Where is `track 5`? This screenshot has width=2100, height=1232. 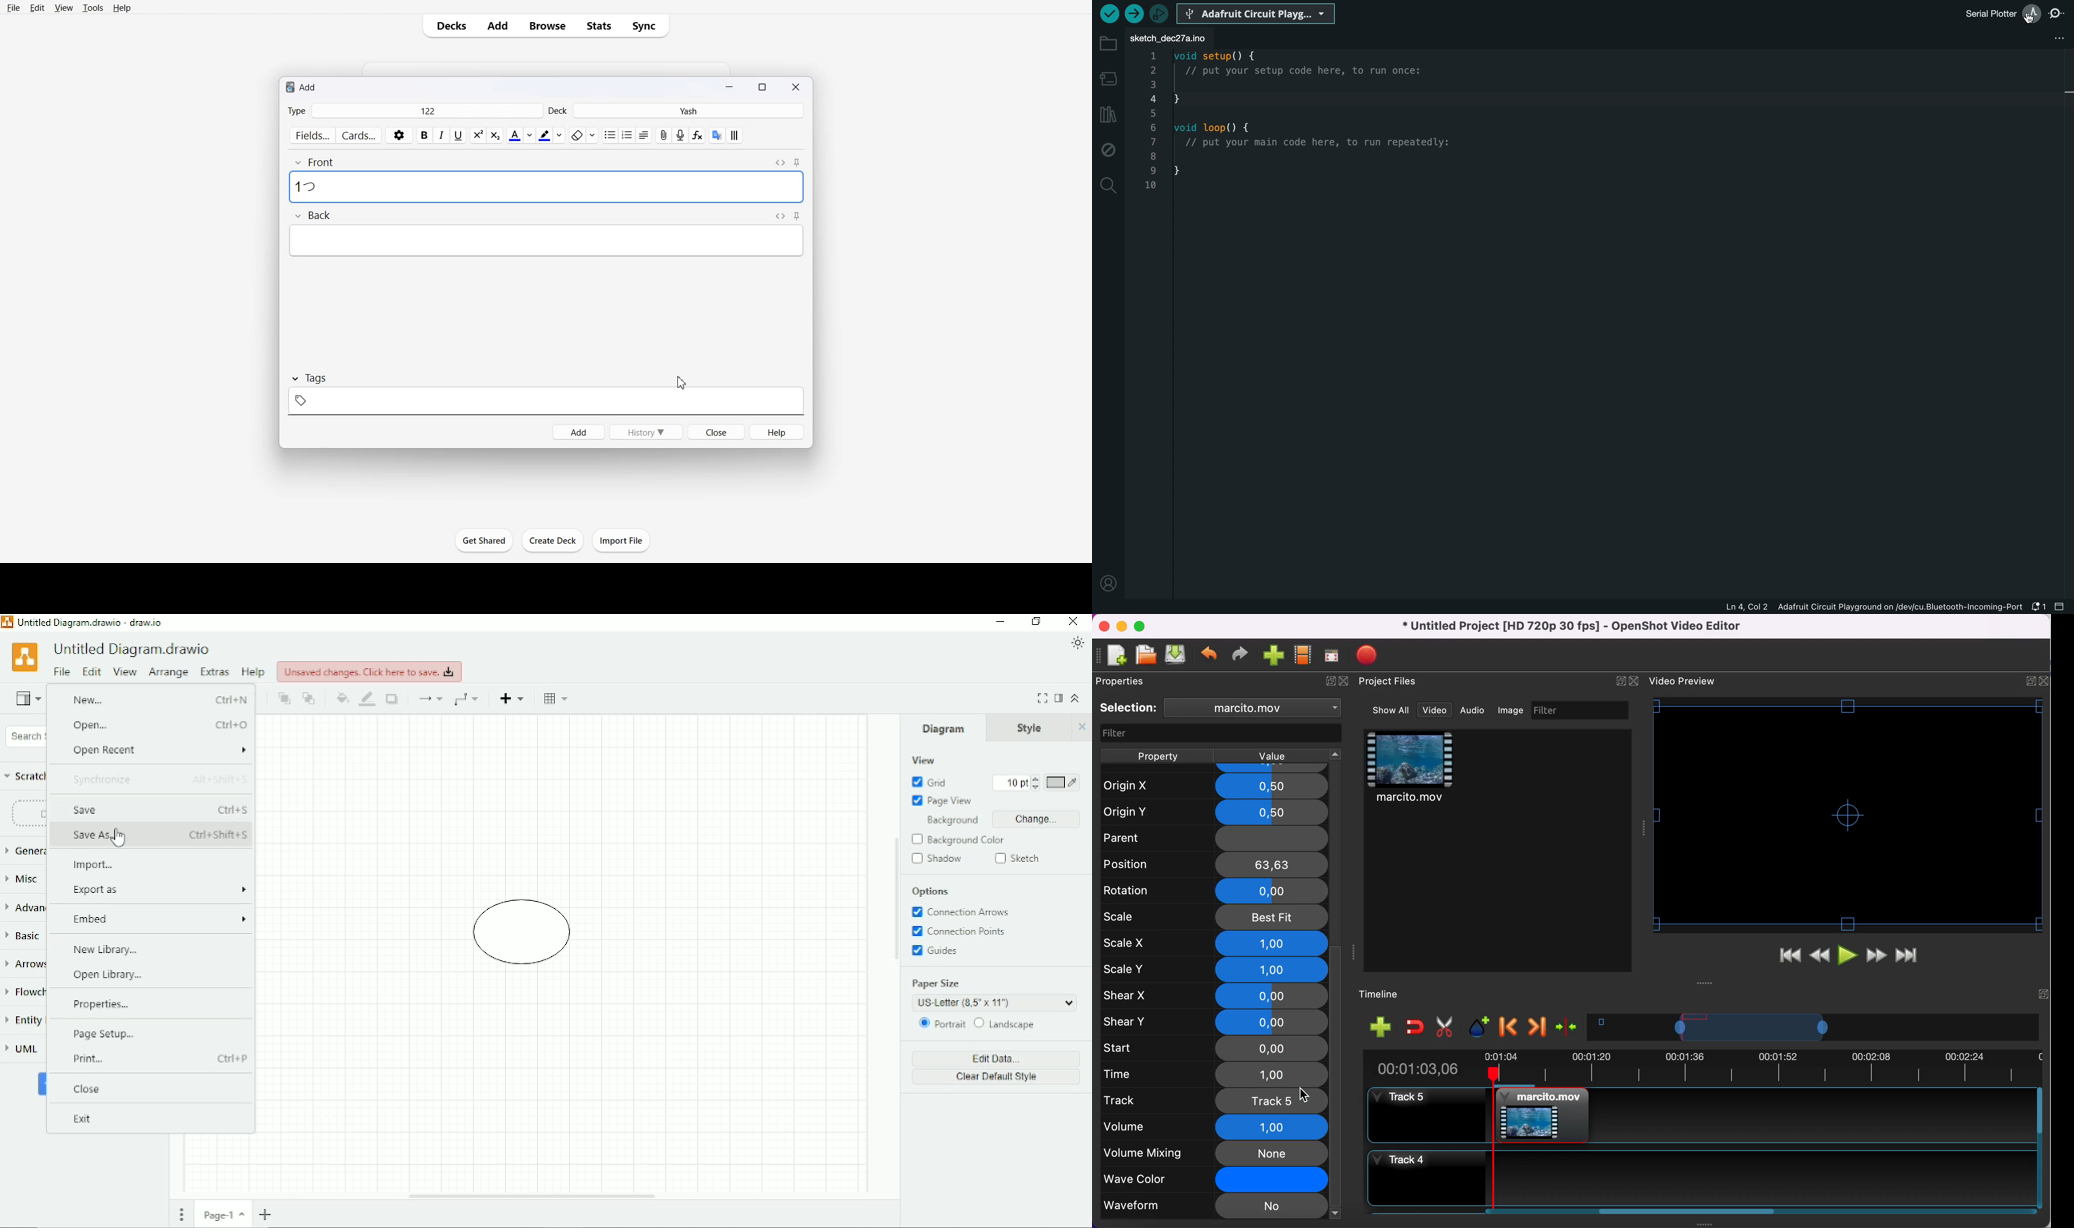 track 5 is located at coordinates (1701, 1115).